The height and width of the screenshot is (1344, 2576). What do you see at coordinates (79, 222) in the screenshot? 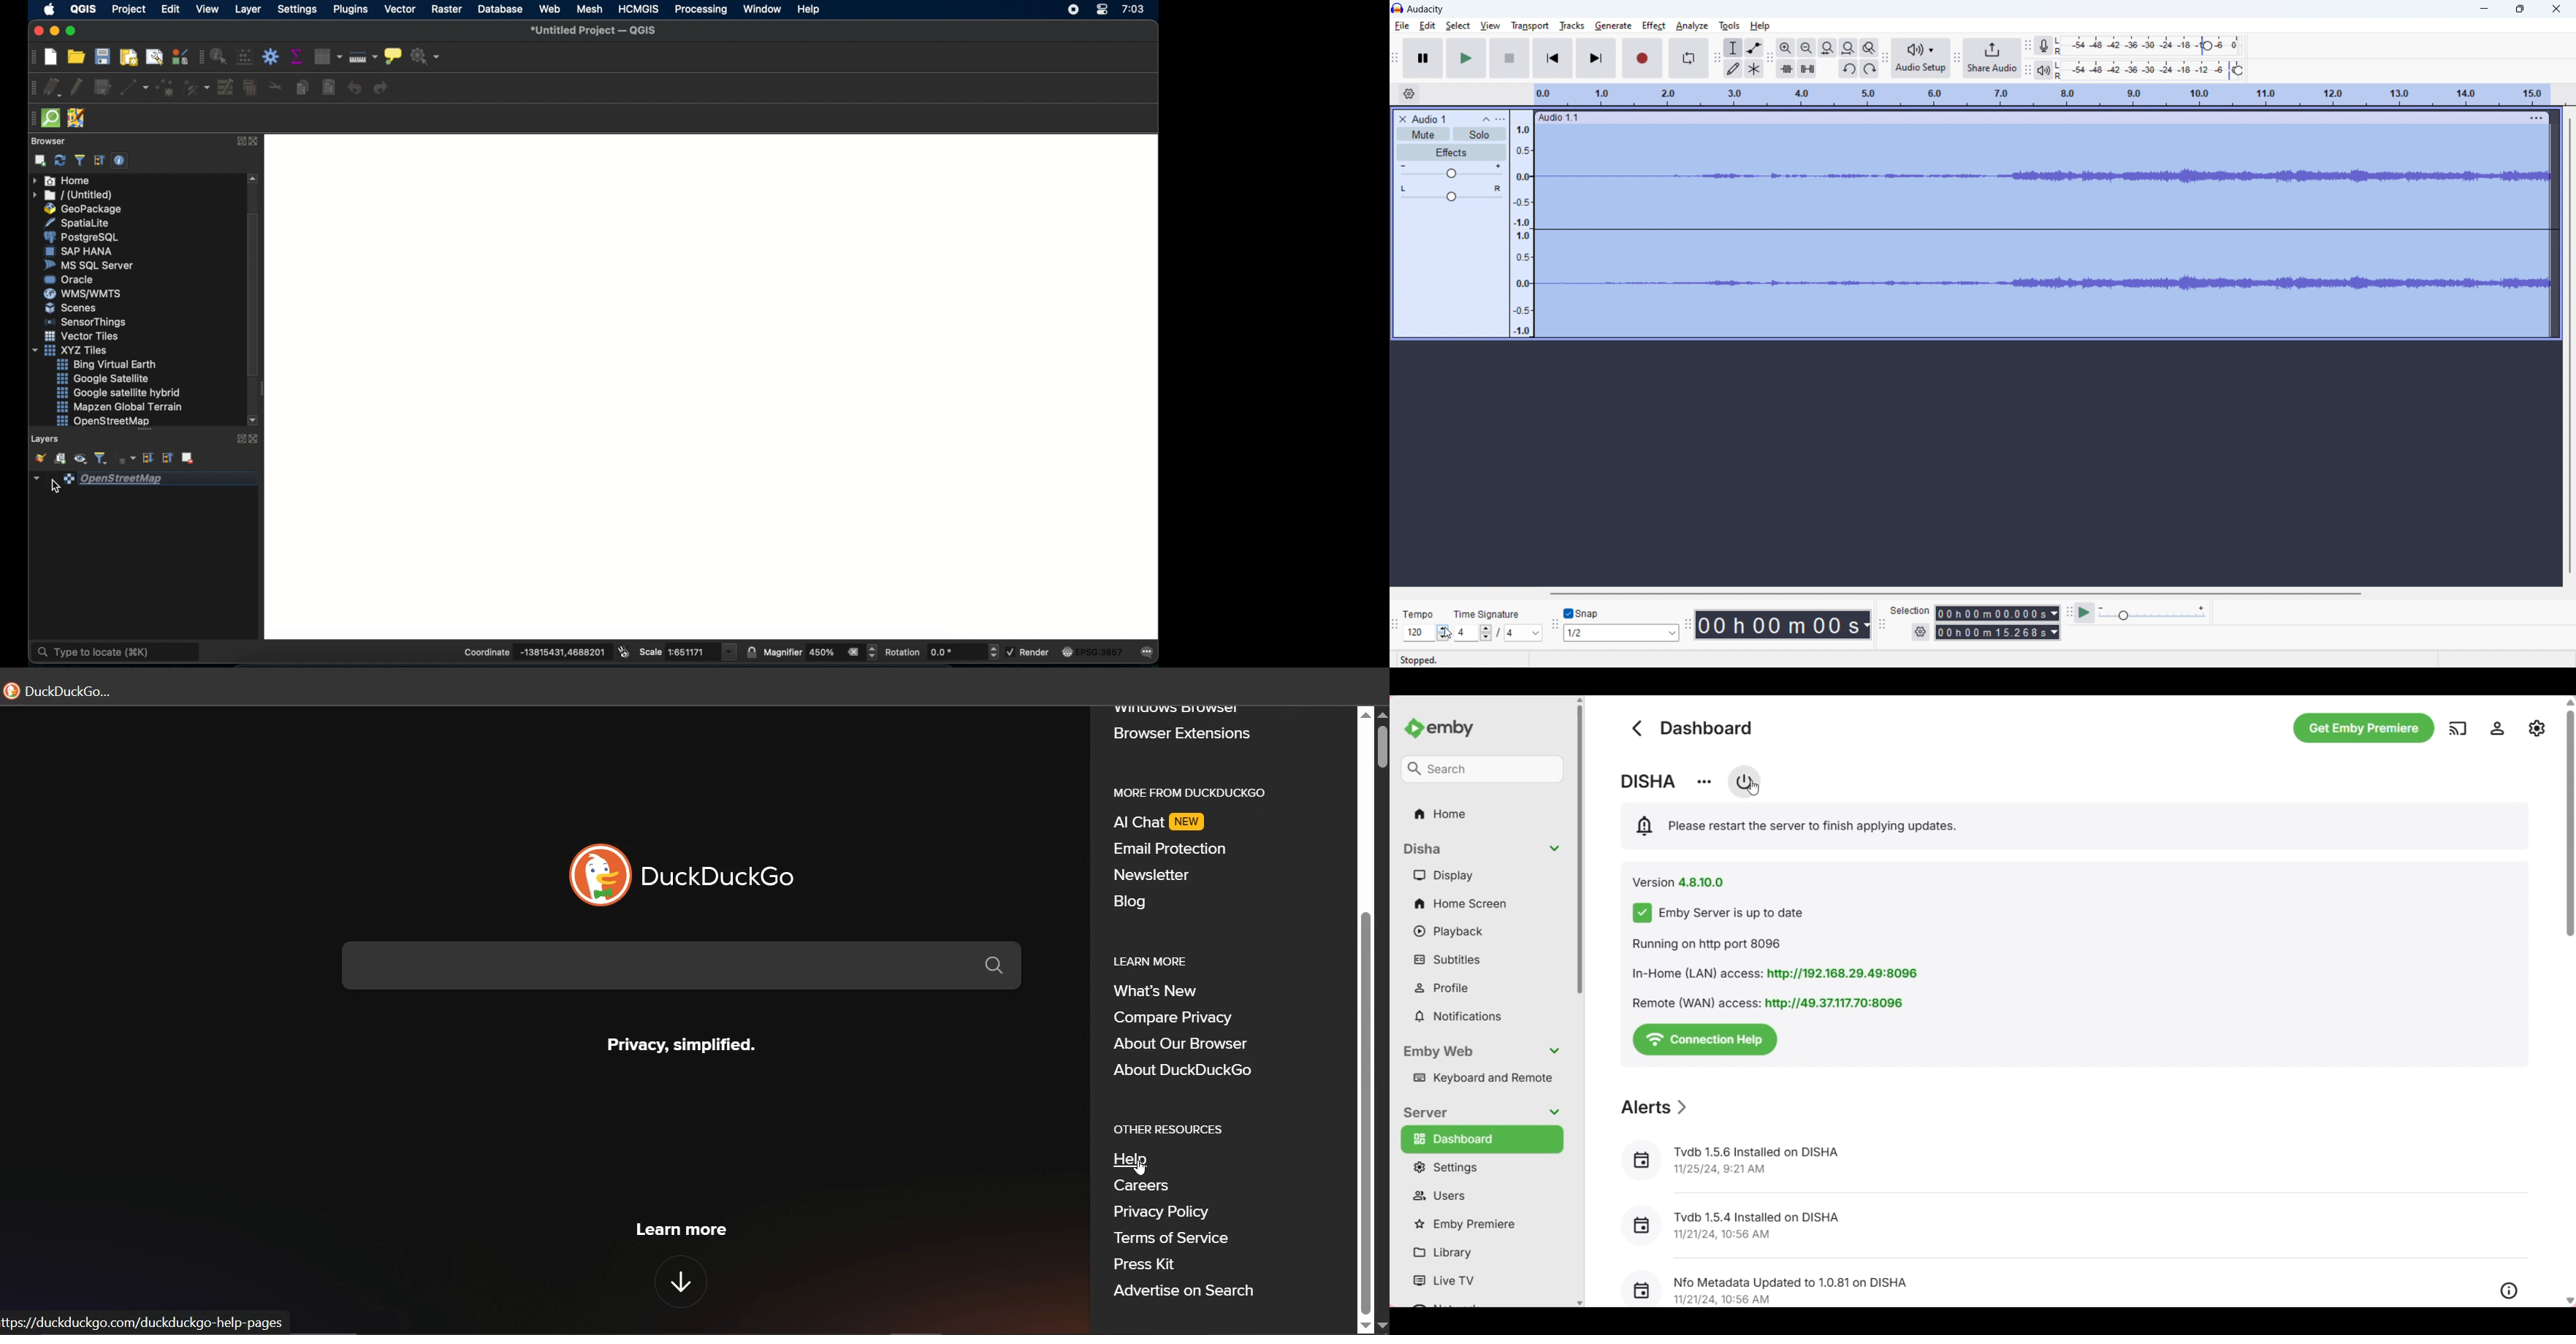
I see `spatiallite` at bounding box center [79, 222].